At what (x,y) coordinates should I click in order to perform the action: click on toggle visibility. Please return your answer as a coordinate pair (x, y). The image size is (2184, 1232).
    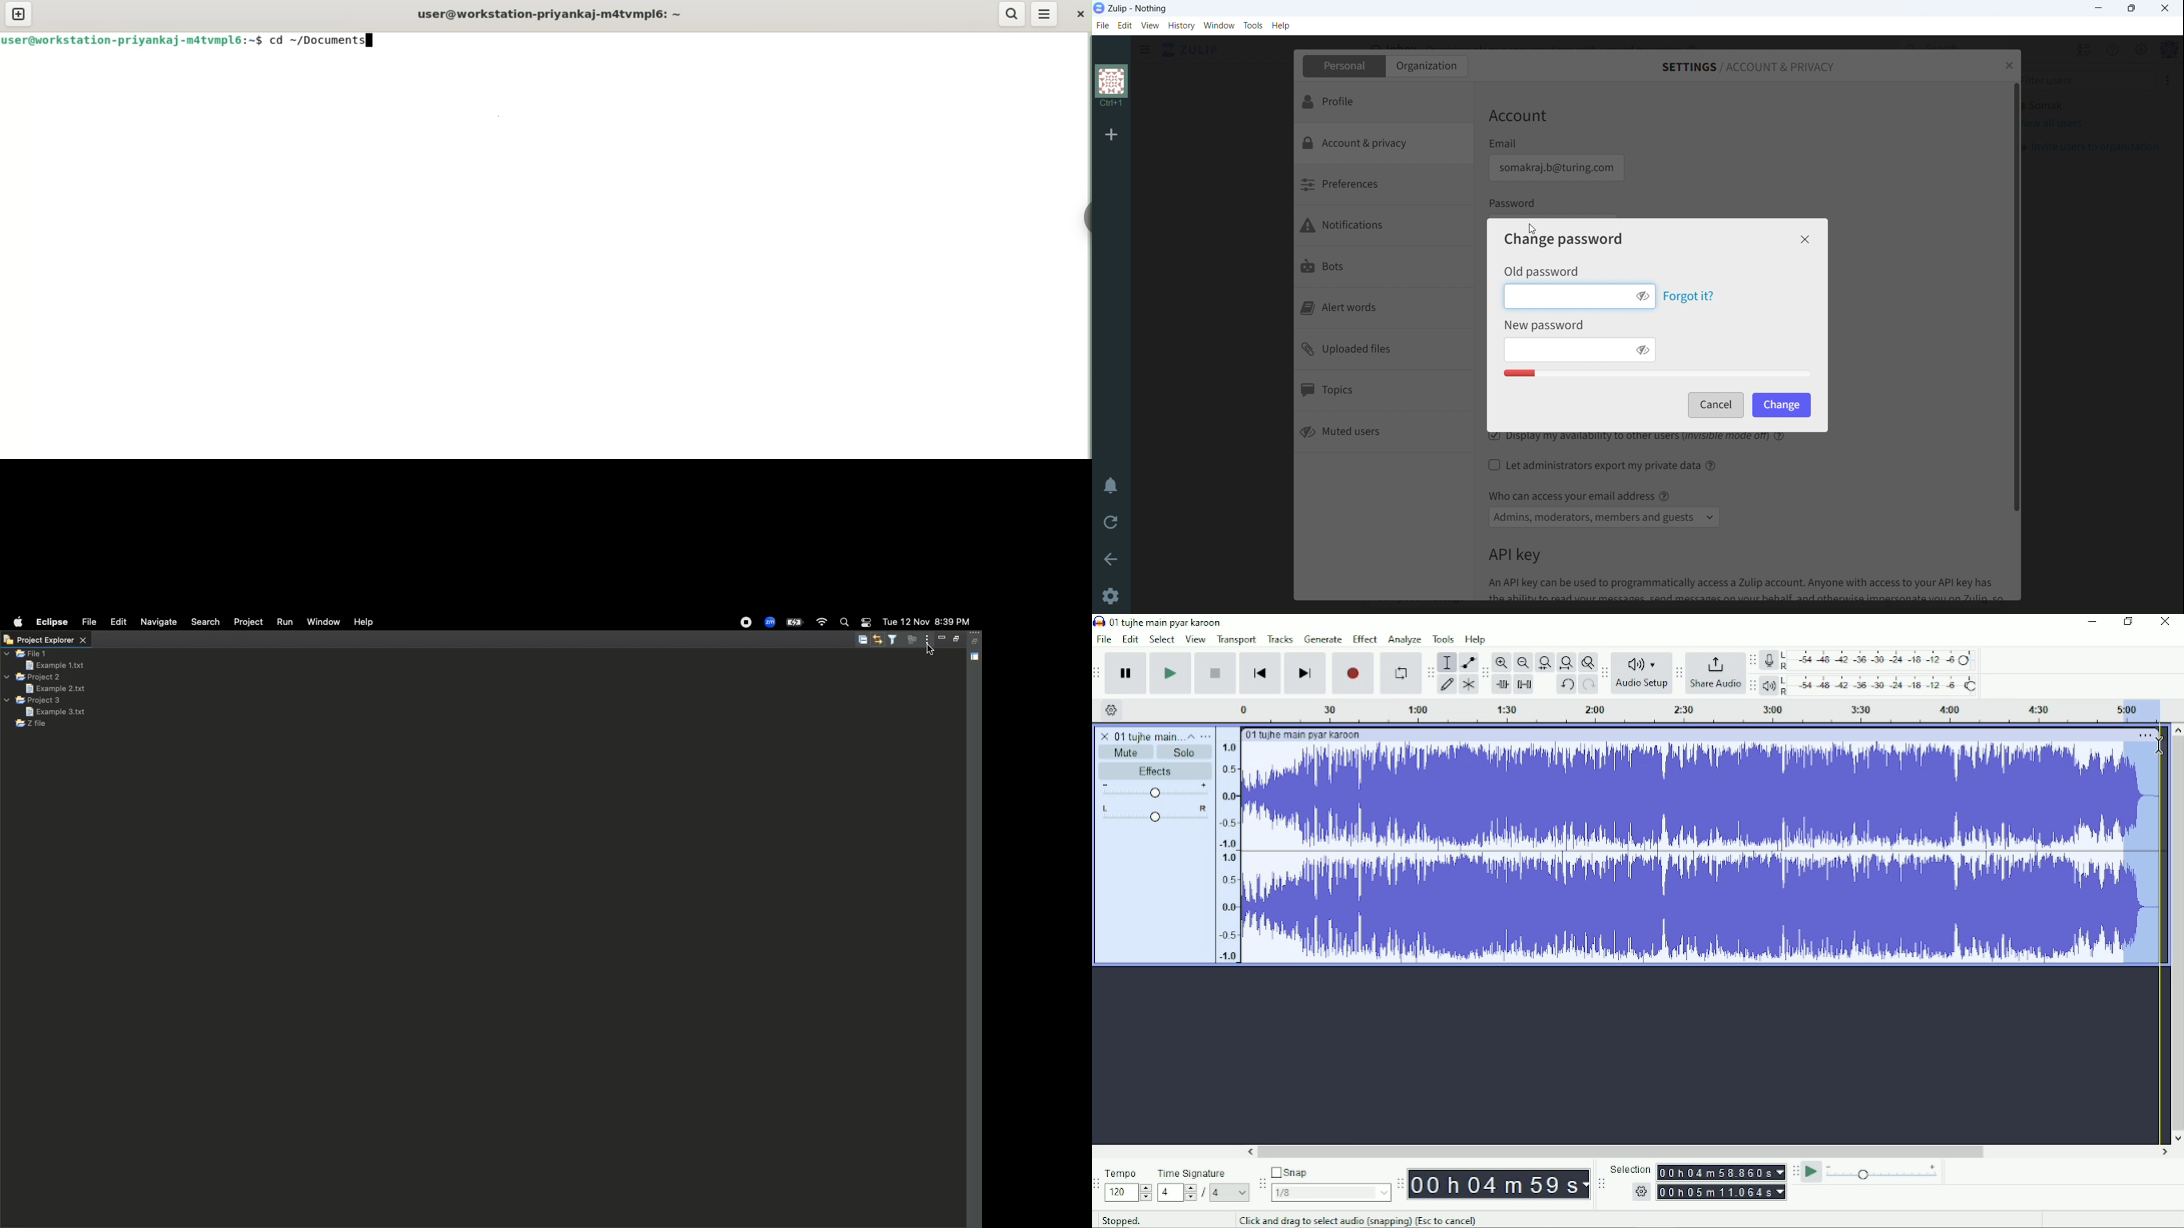
    Looking at the image, I should click on (1642, 296).